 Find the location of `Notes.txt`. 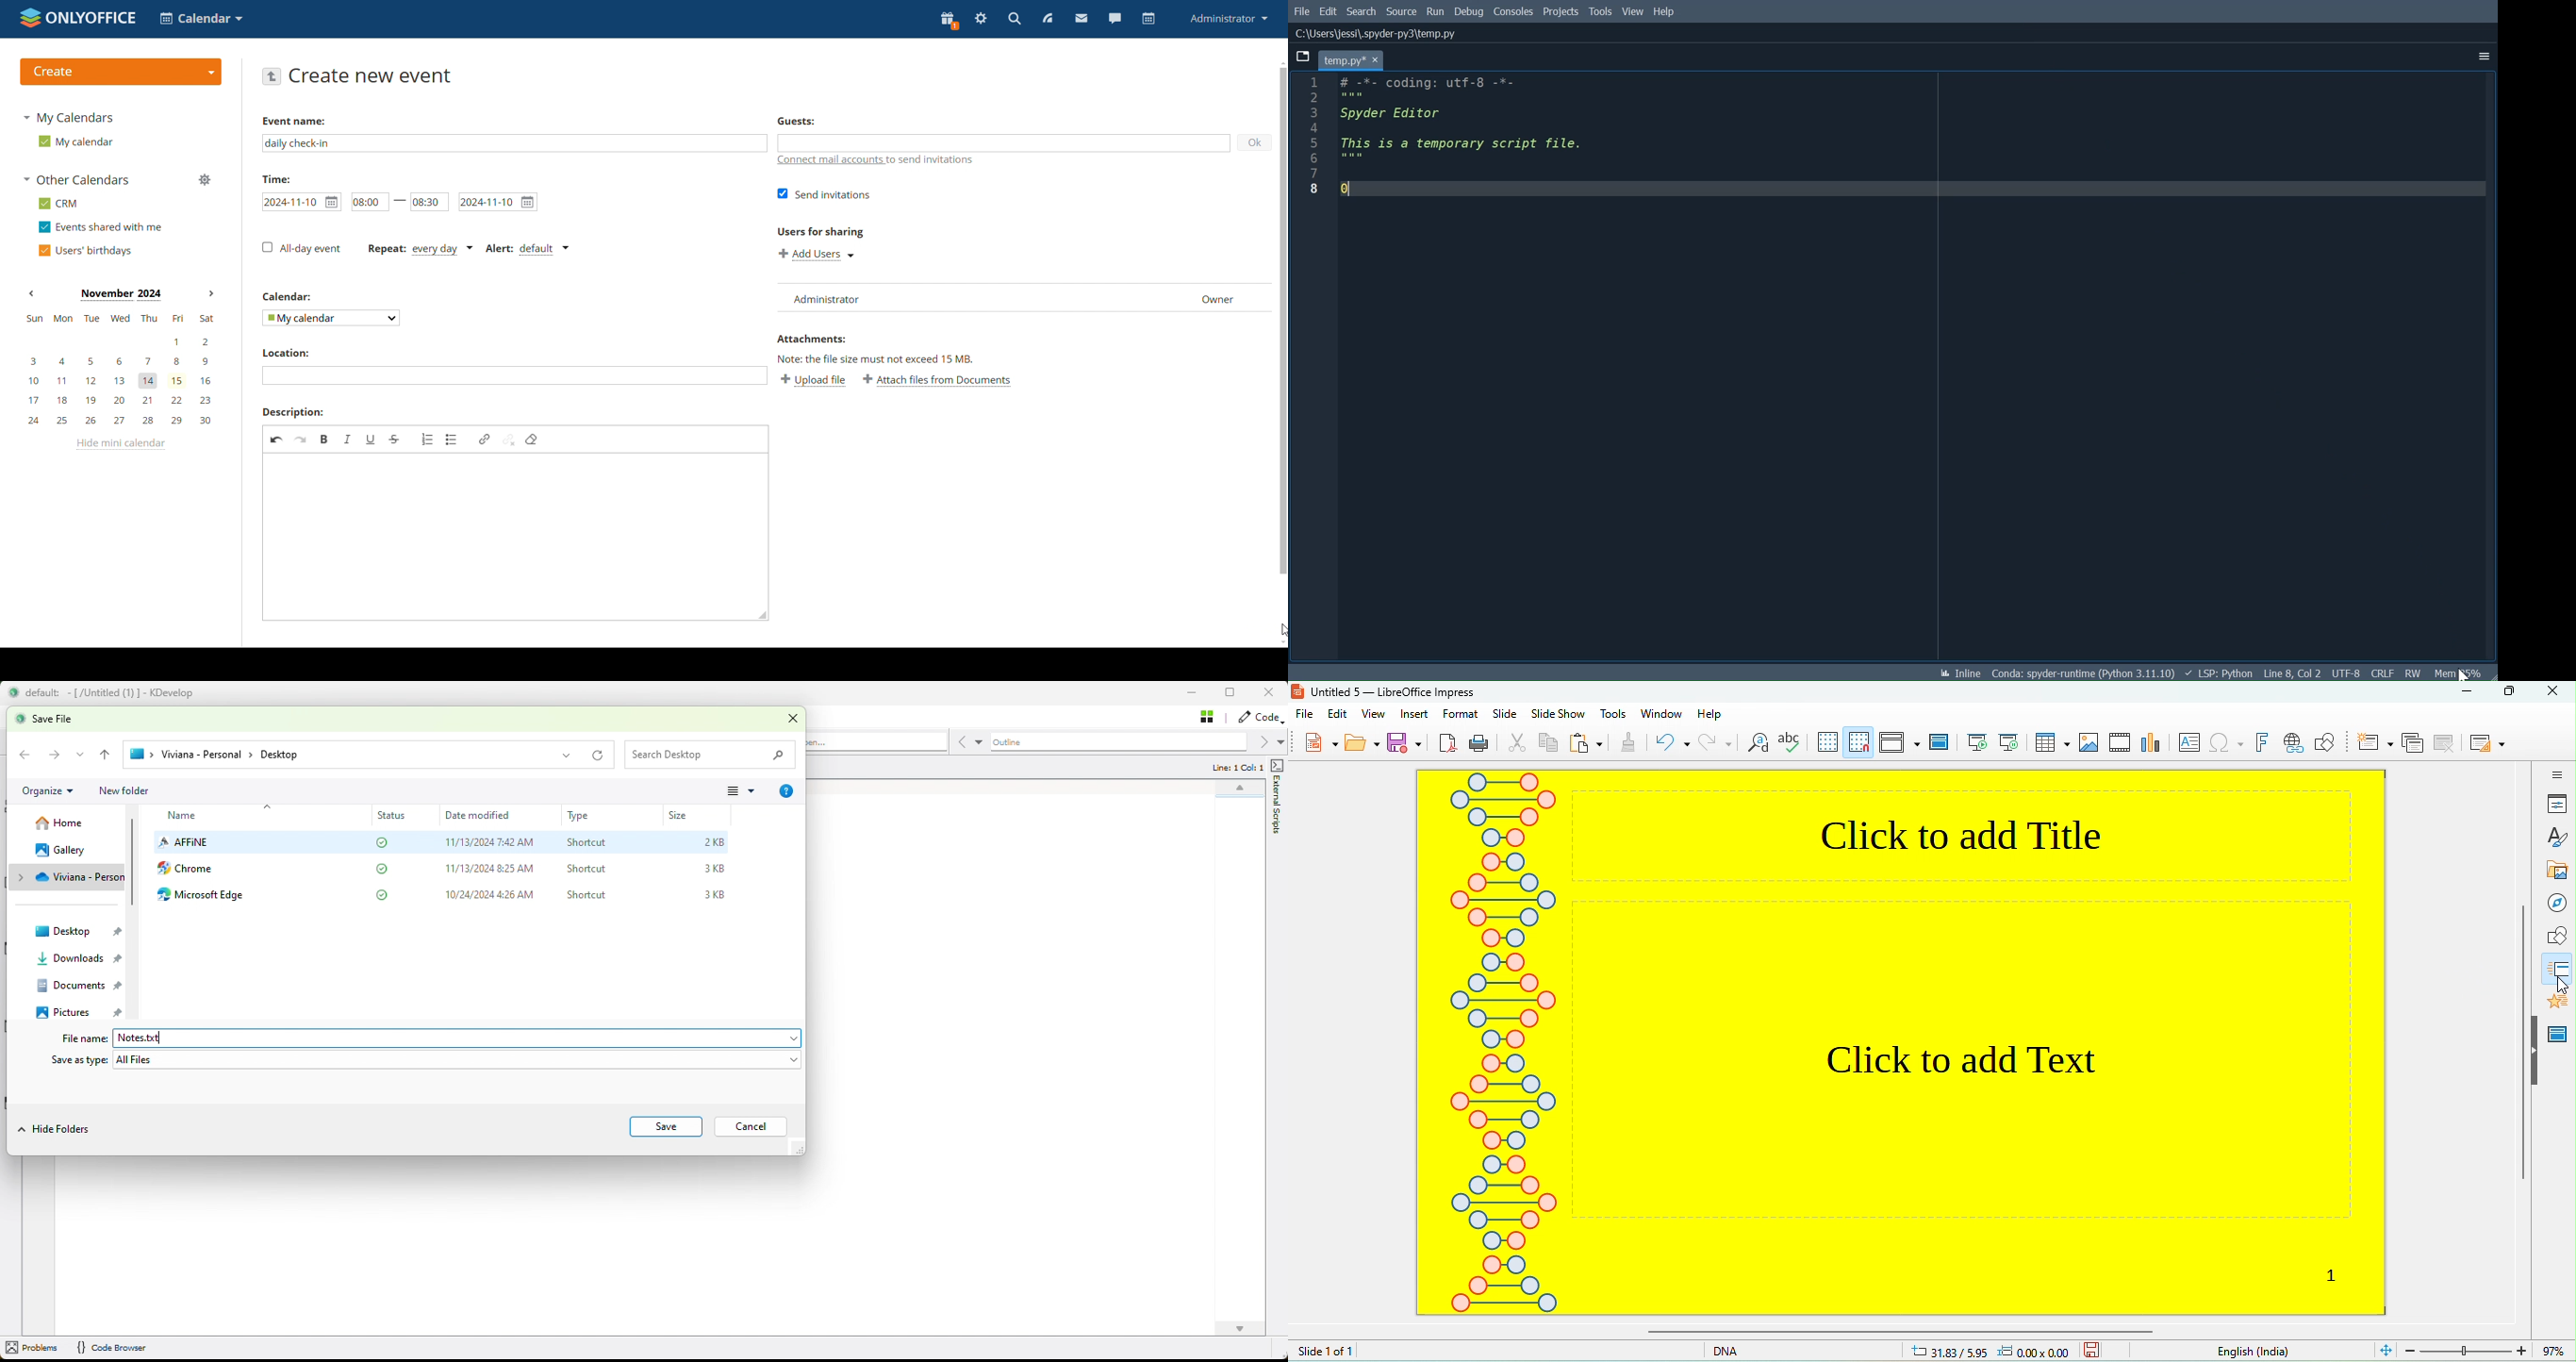

Notes.txt is located at coordinates (139, 1038).